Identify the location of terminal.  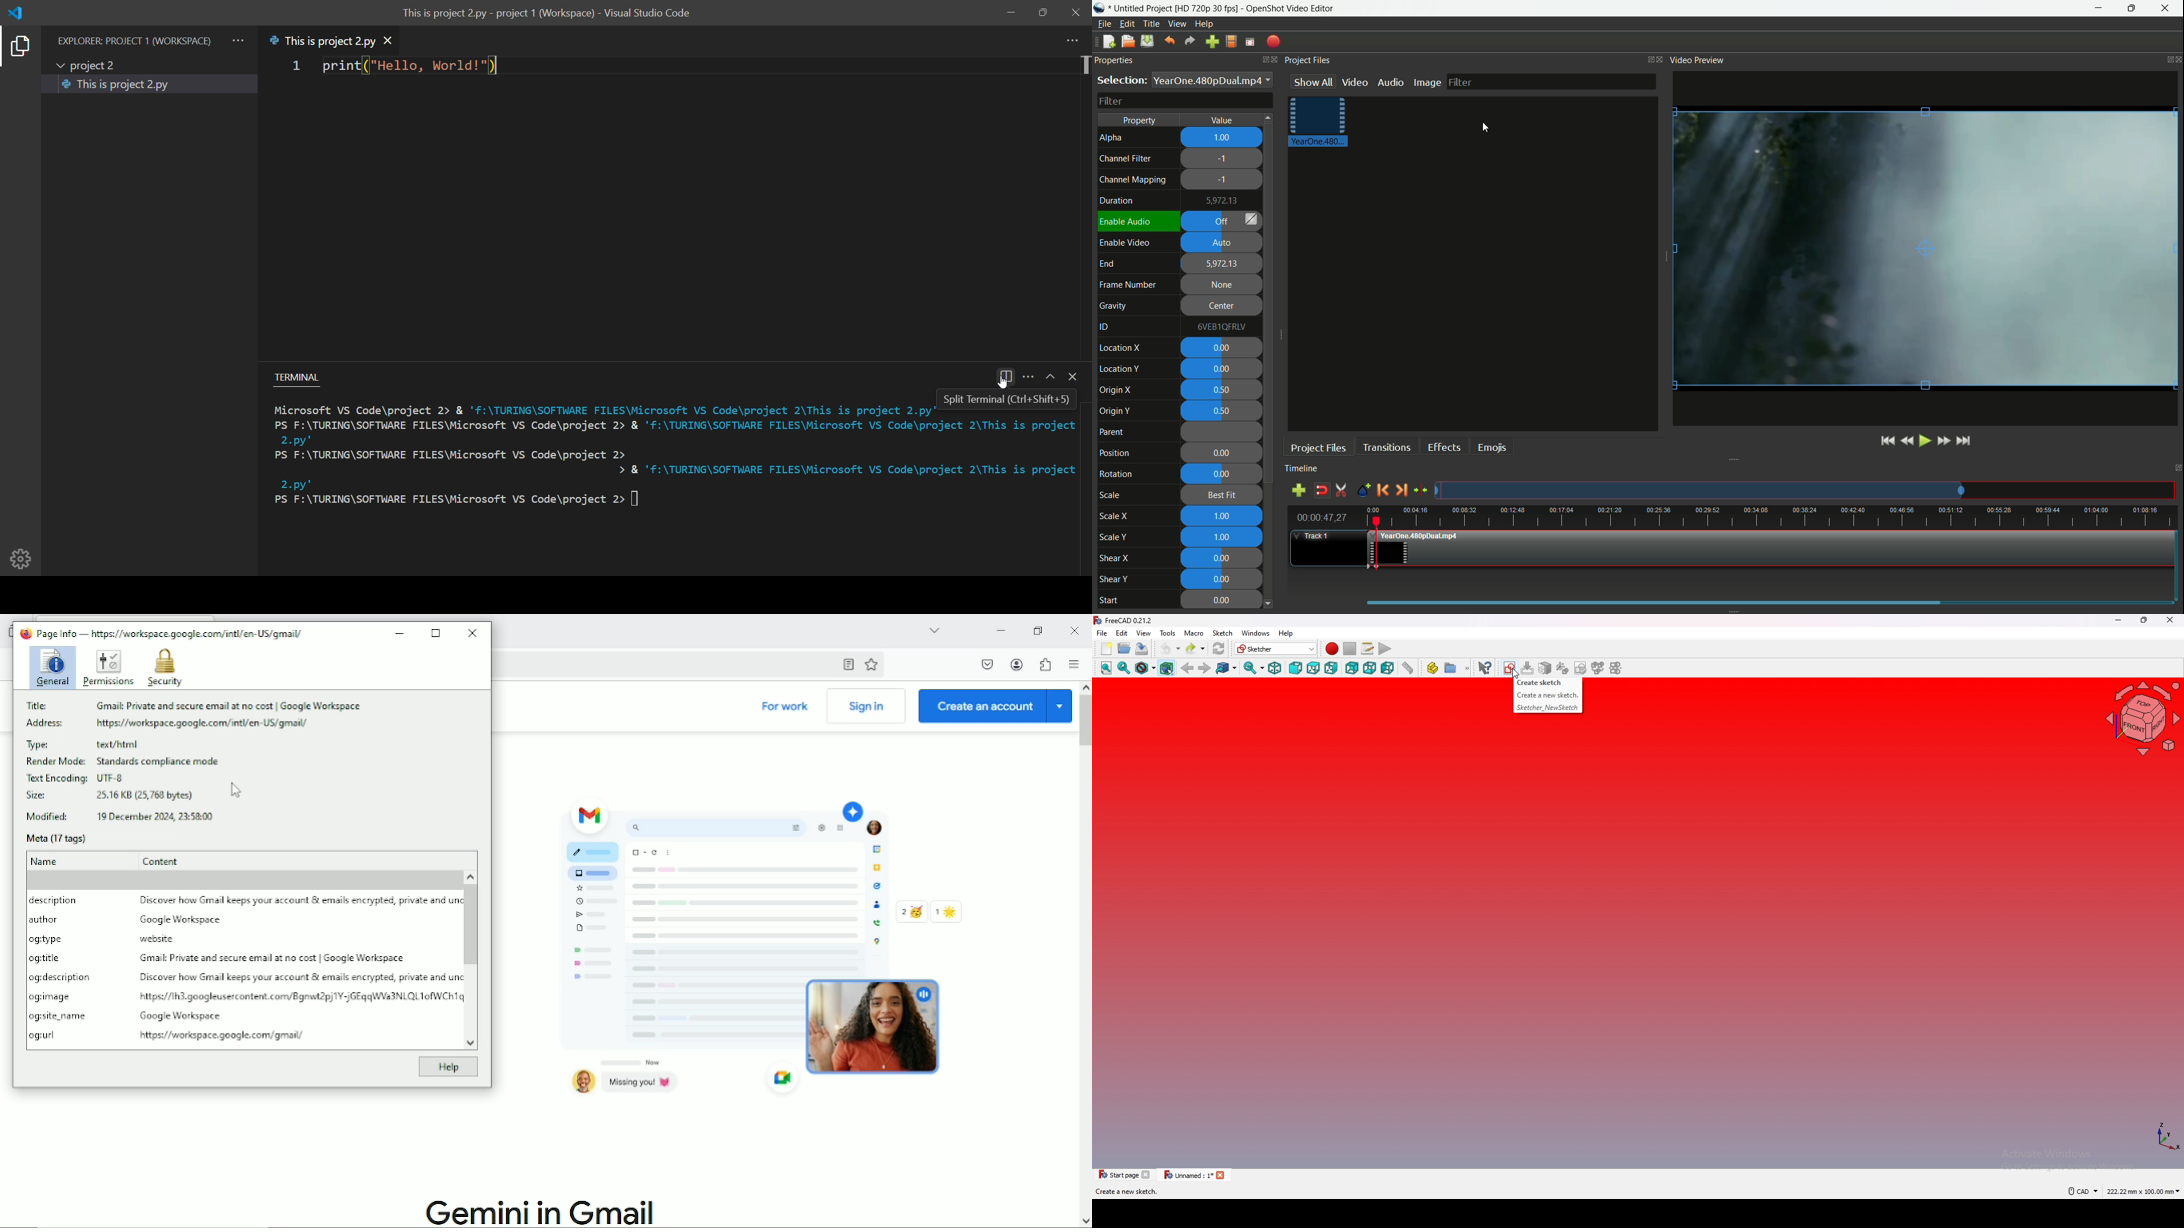
(303, 375).